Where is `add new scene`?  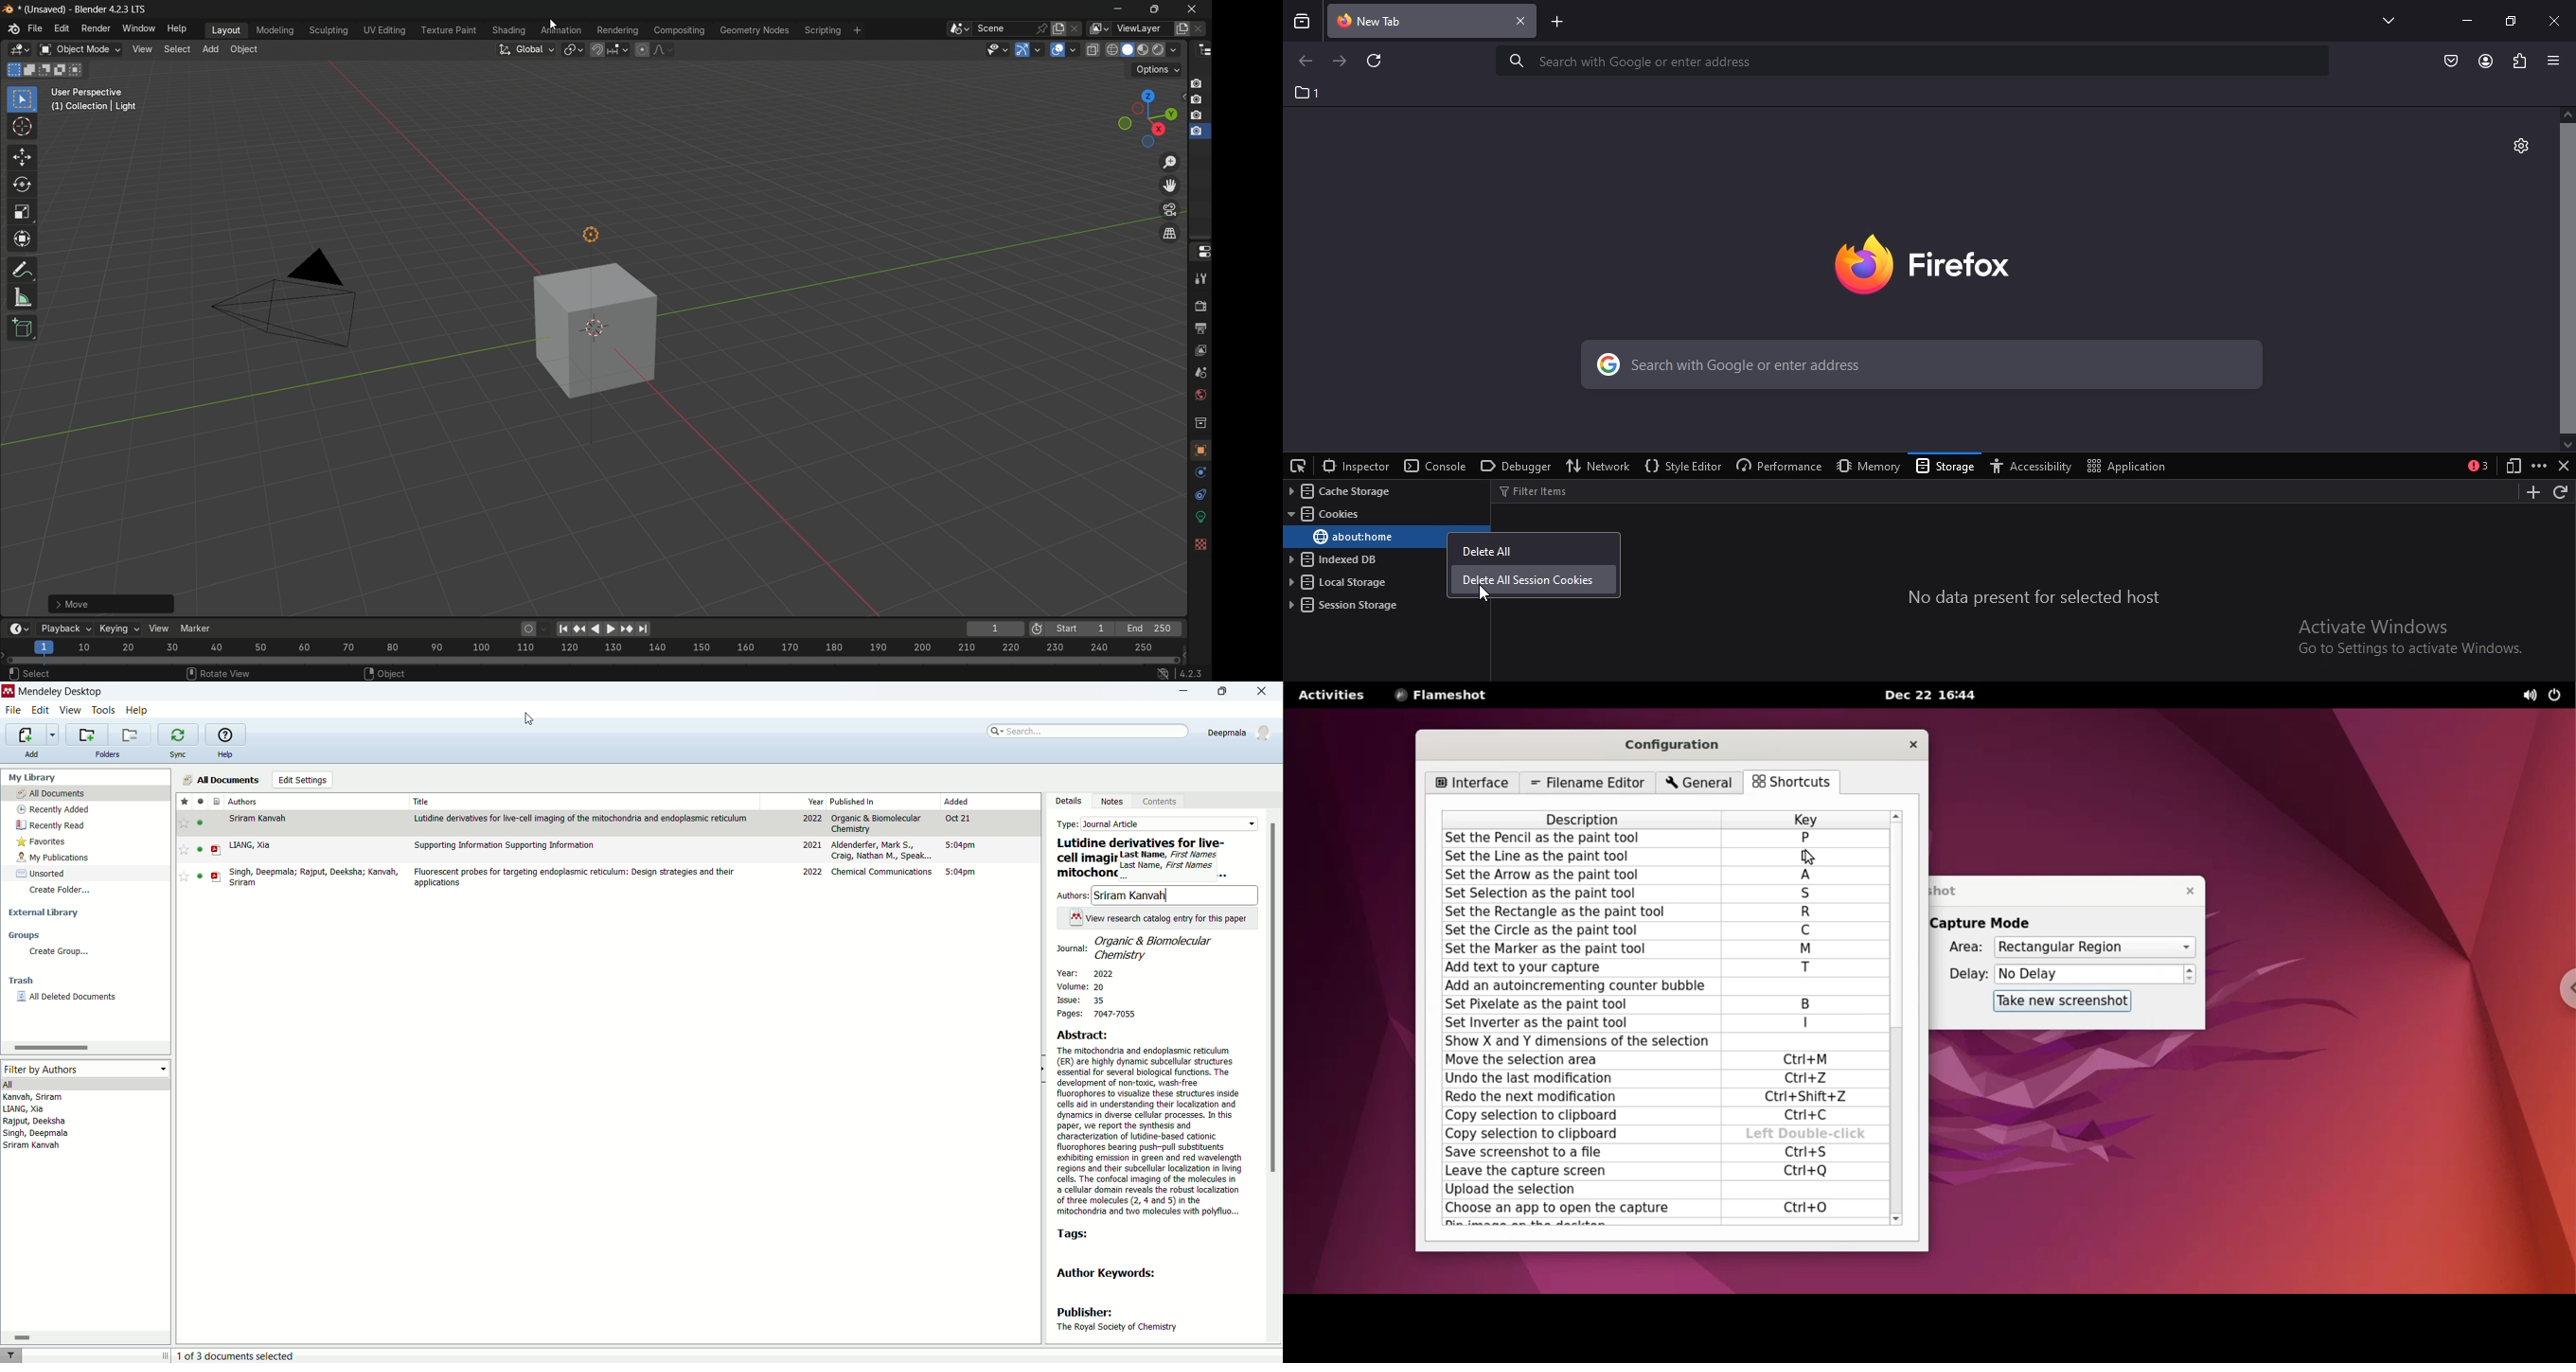 add new scene is located at coordinates (1060, 28).